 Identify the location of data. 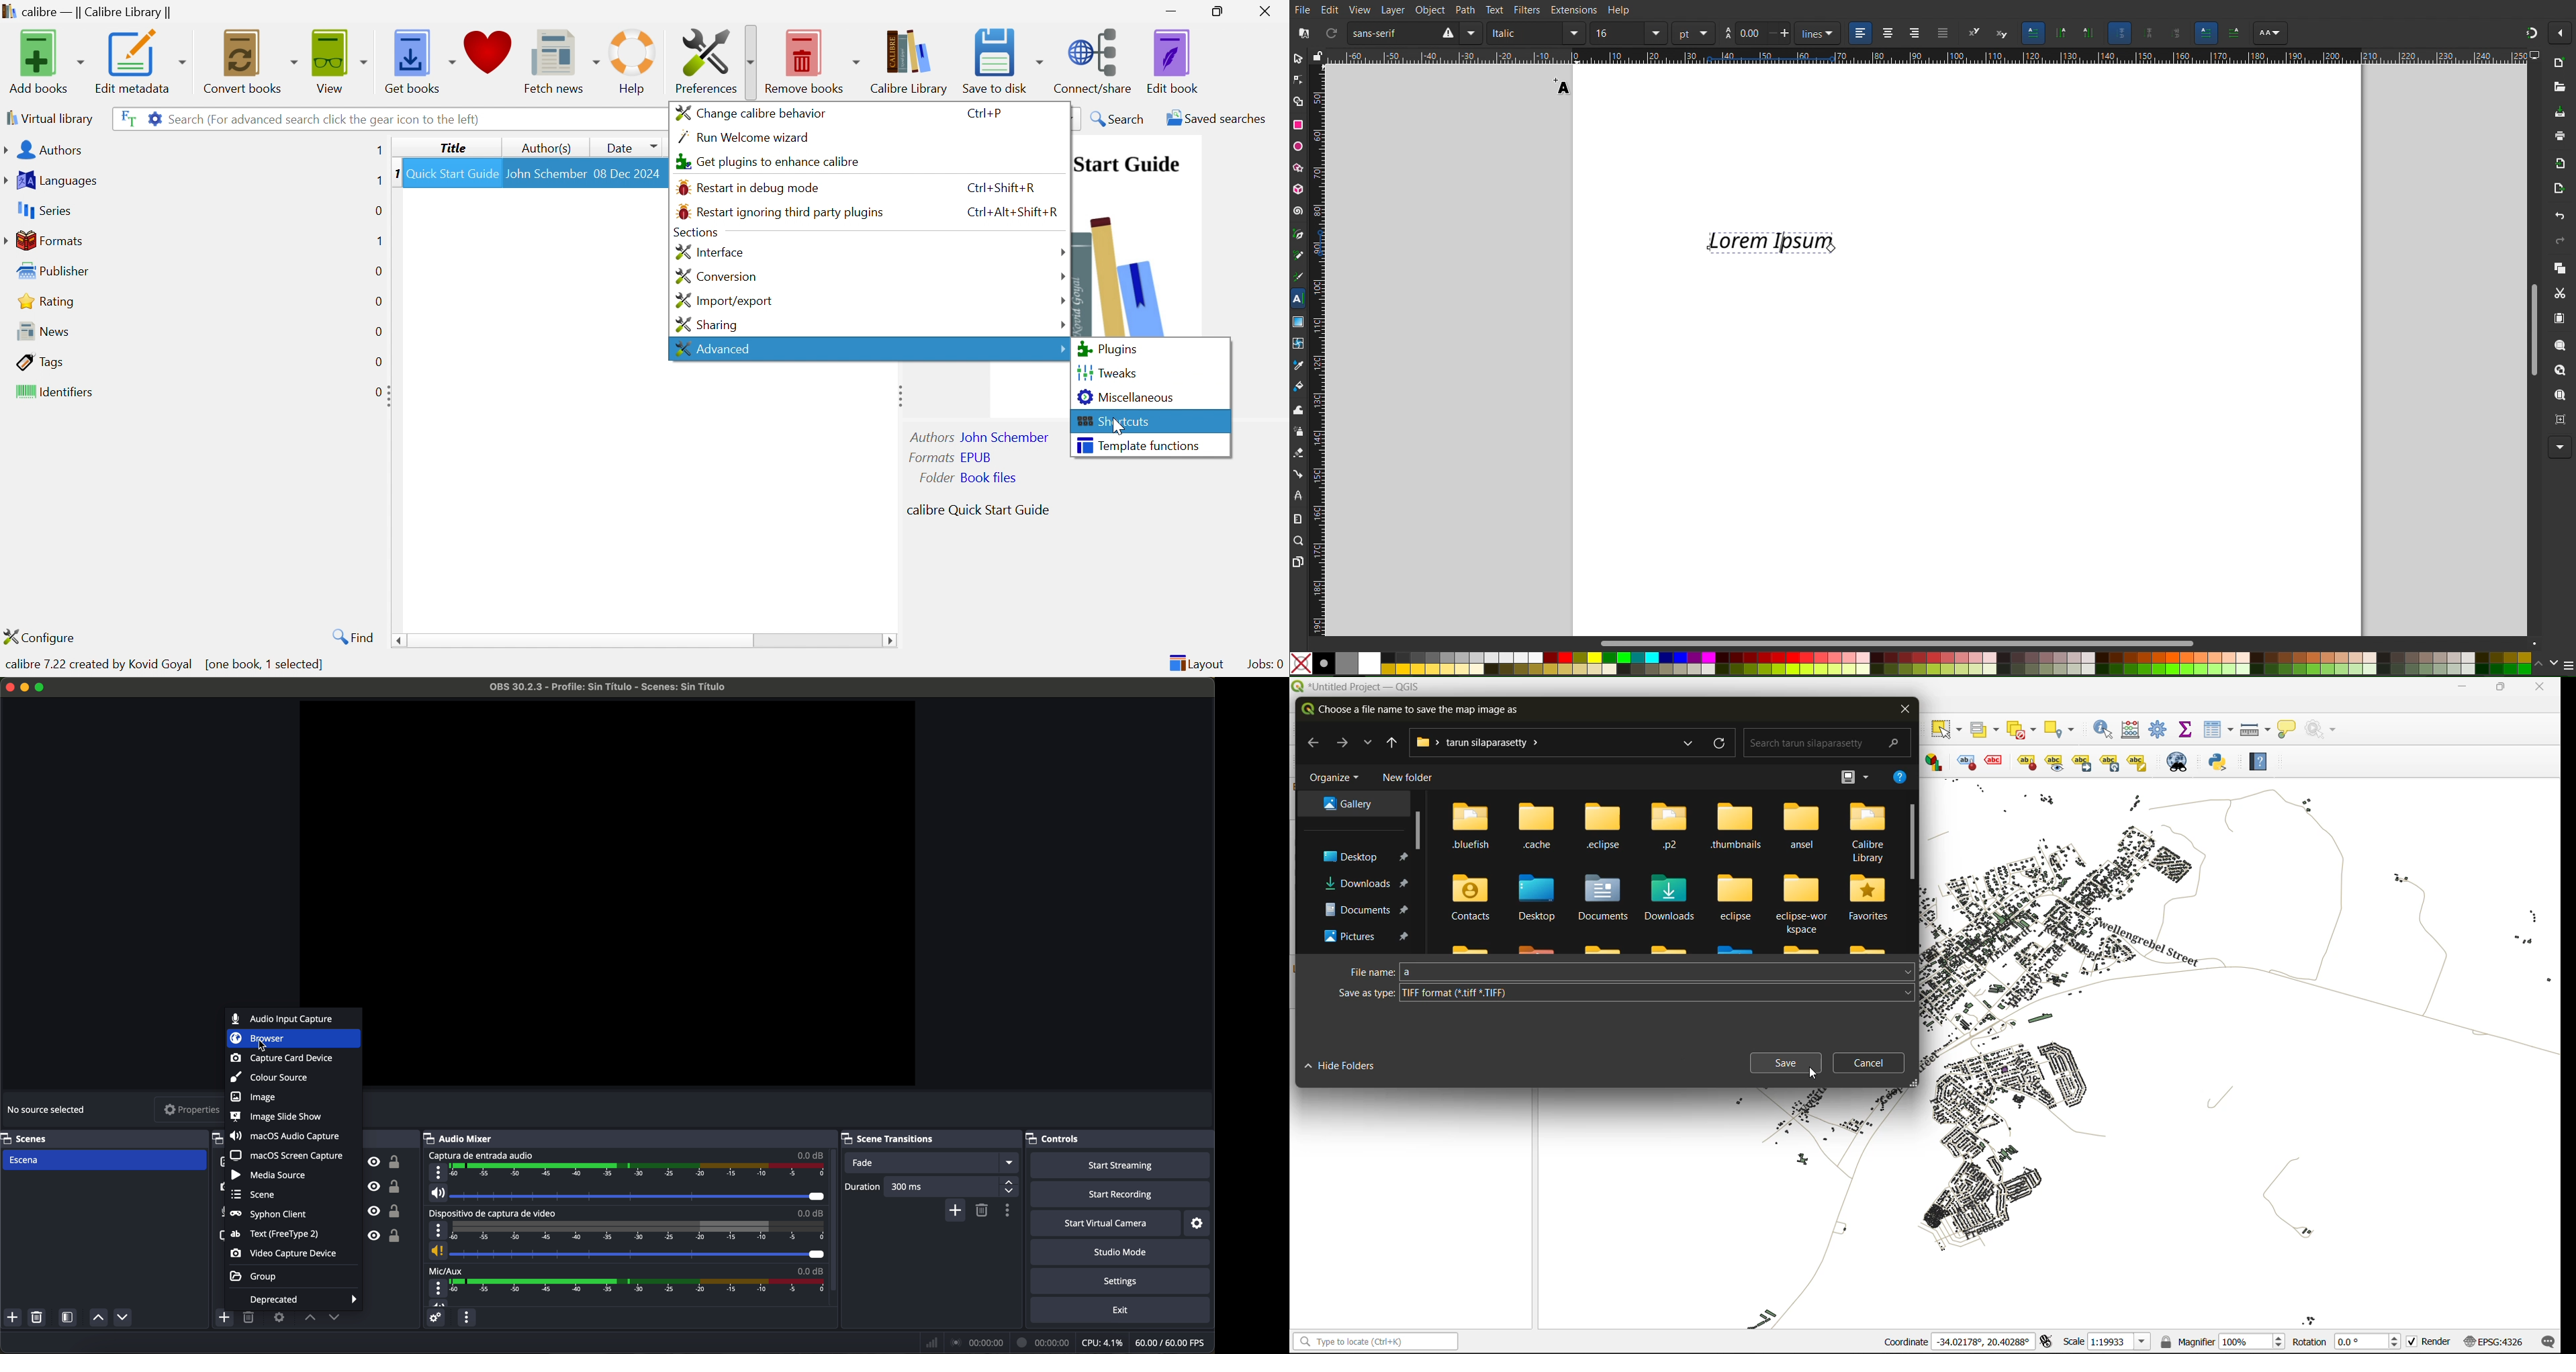
(1067, 1342).